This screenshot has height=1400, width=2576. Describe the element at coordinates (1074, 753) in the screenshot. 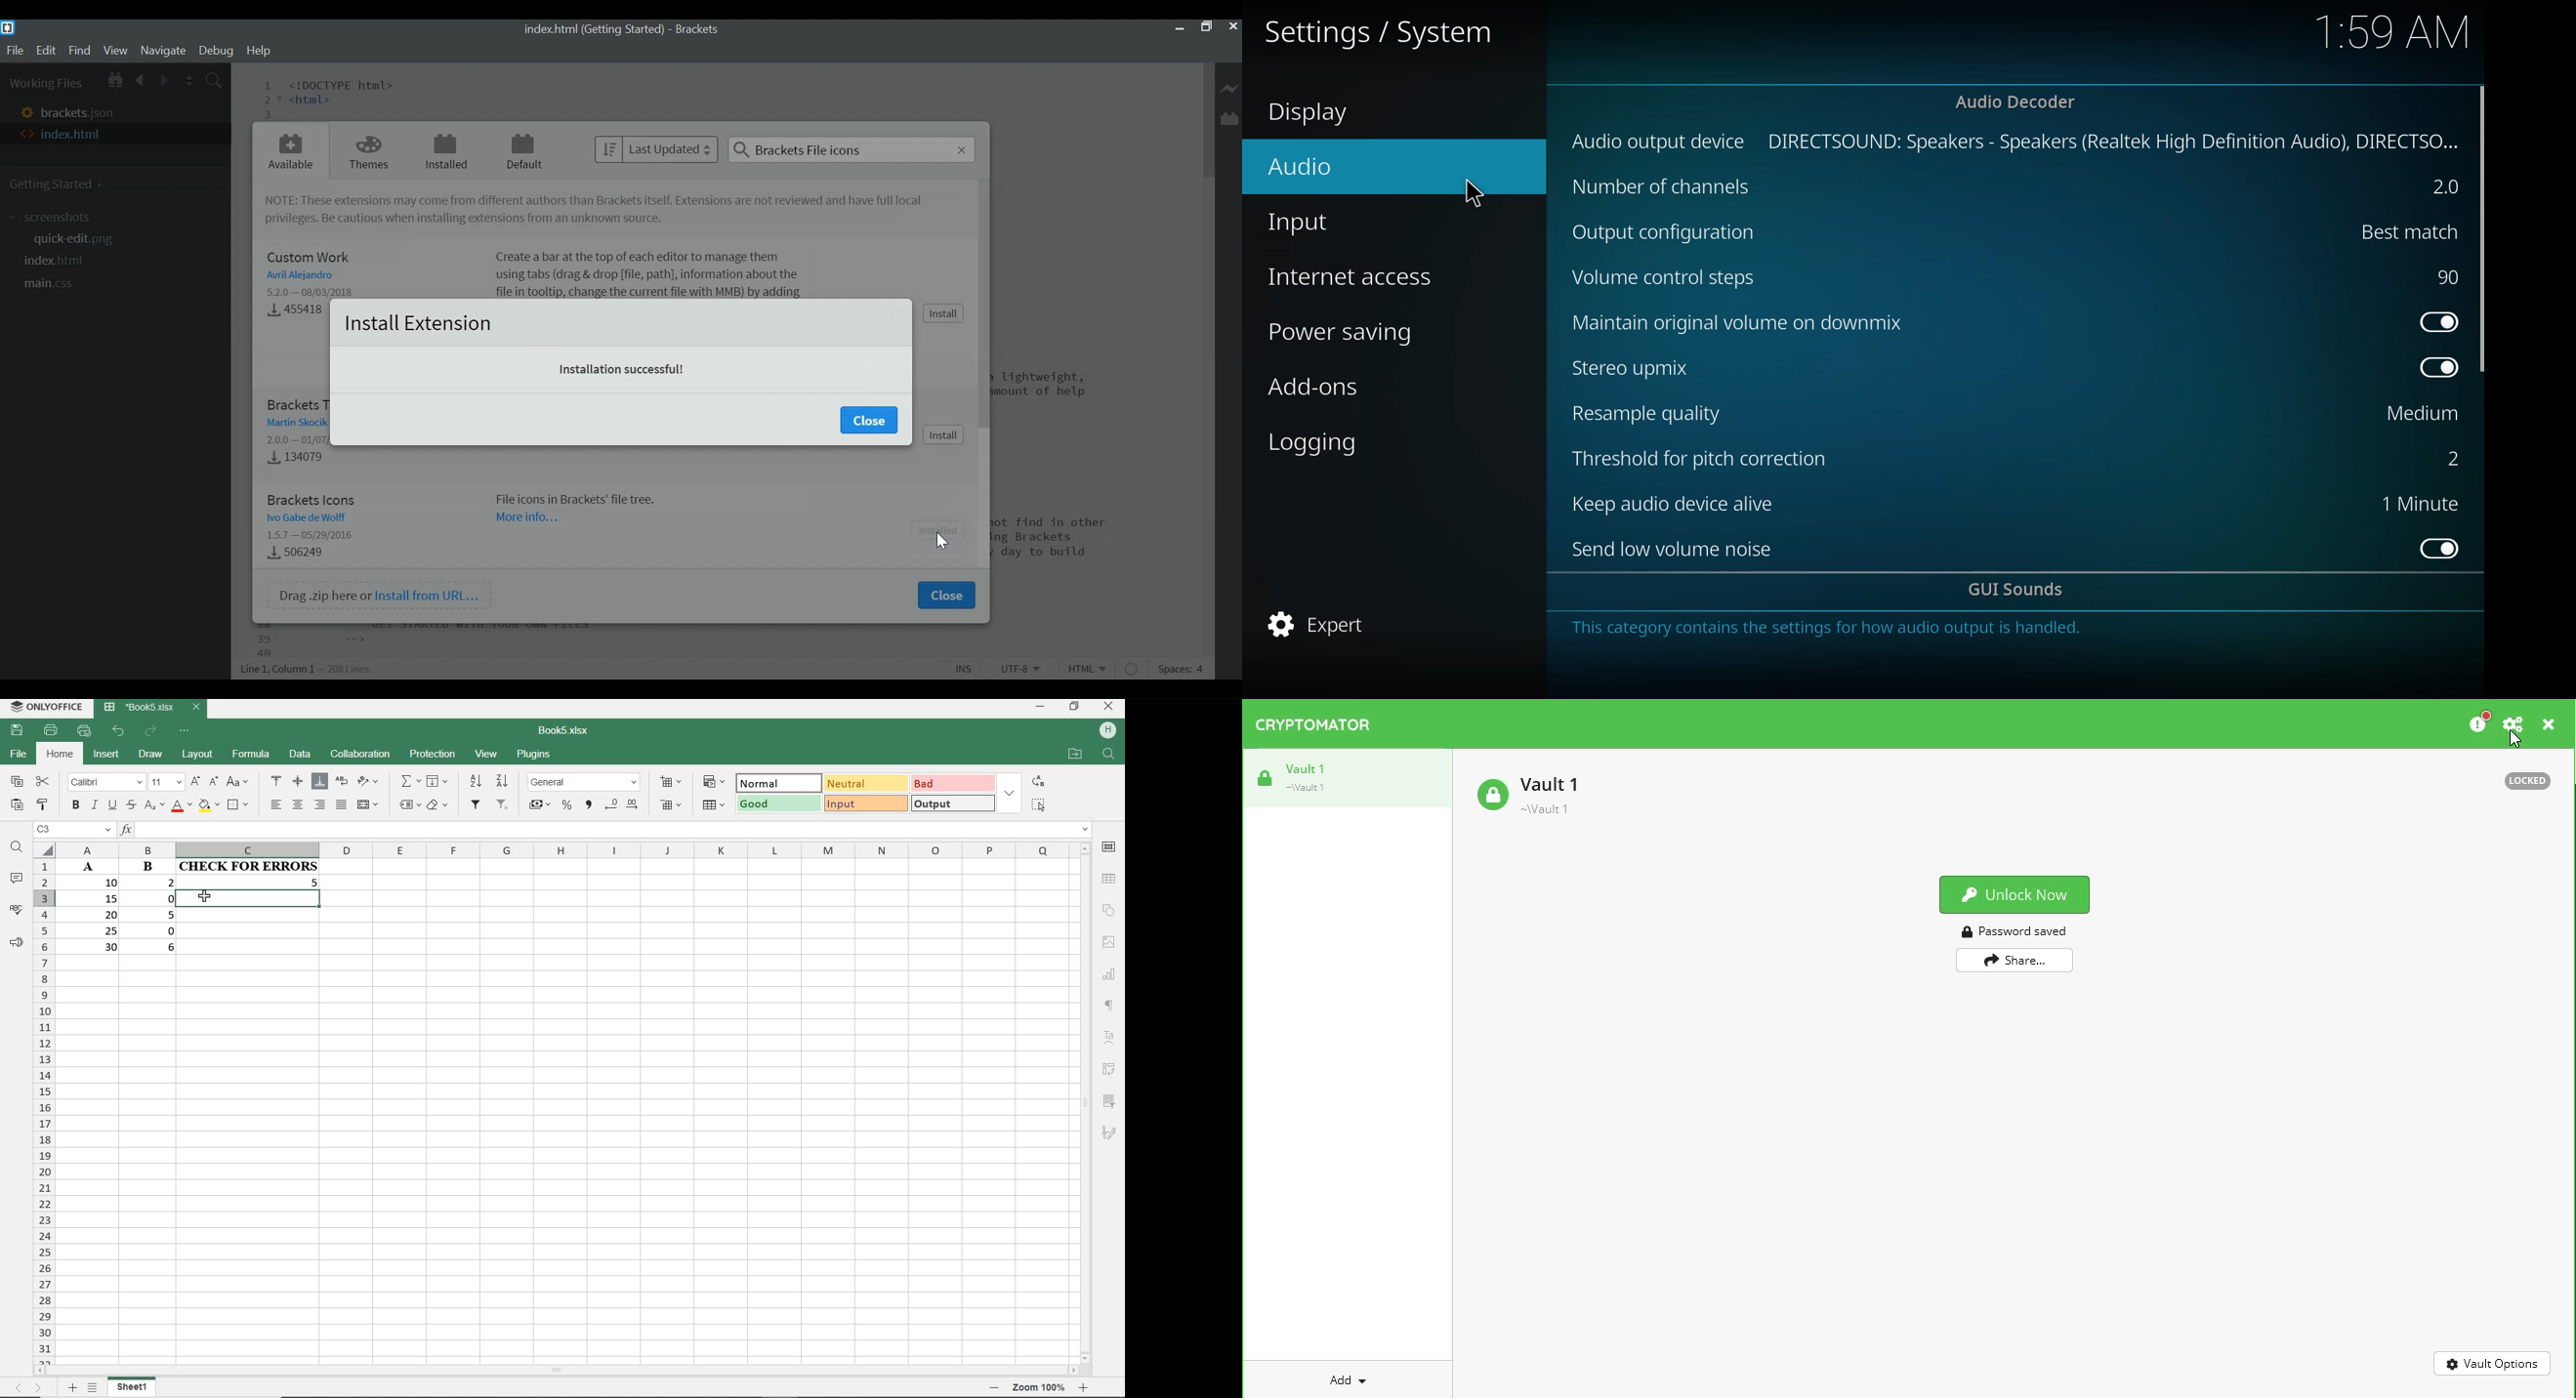

I see `OPEN FILE LOCATION` at that location.